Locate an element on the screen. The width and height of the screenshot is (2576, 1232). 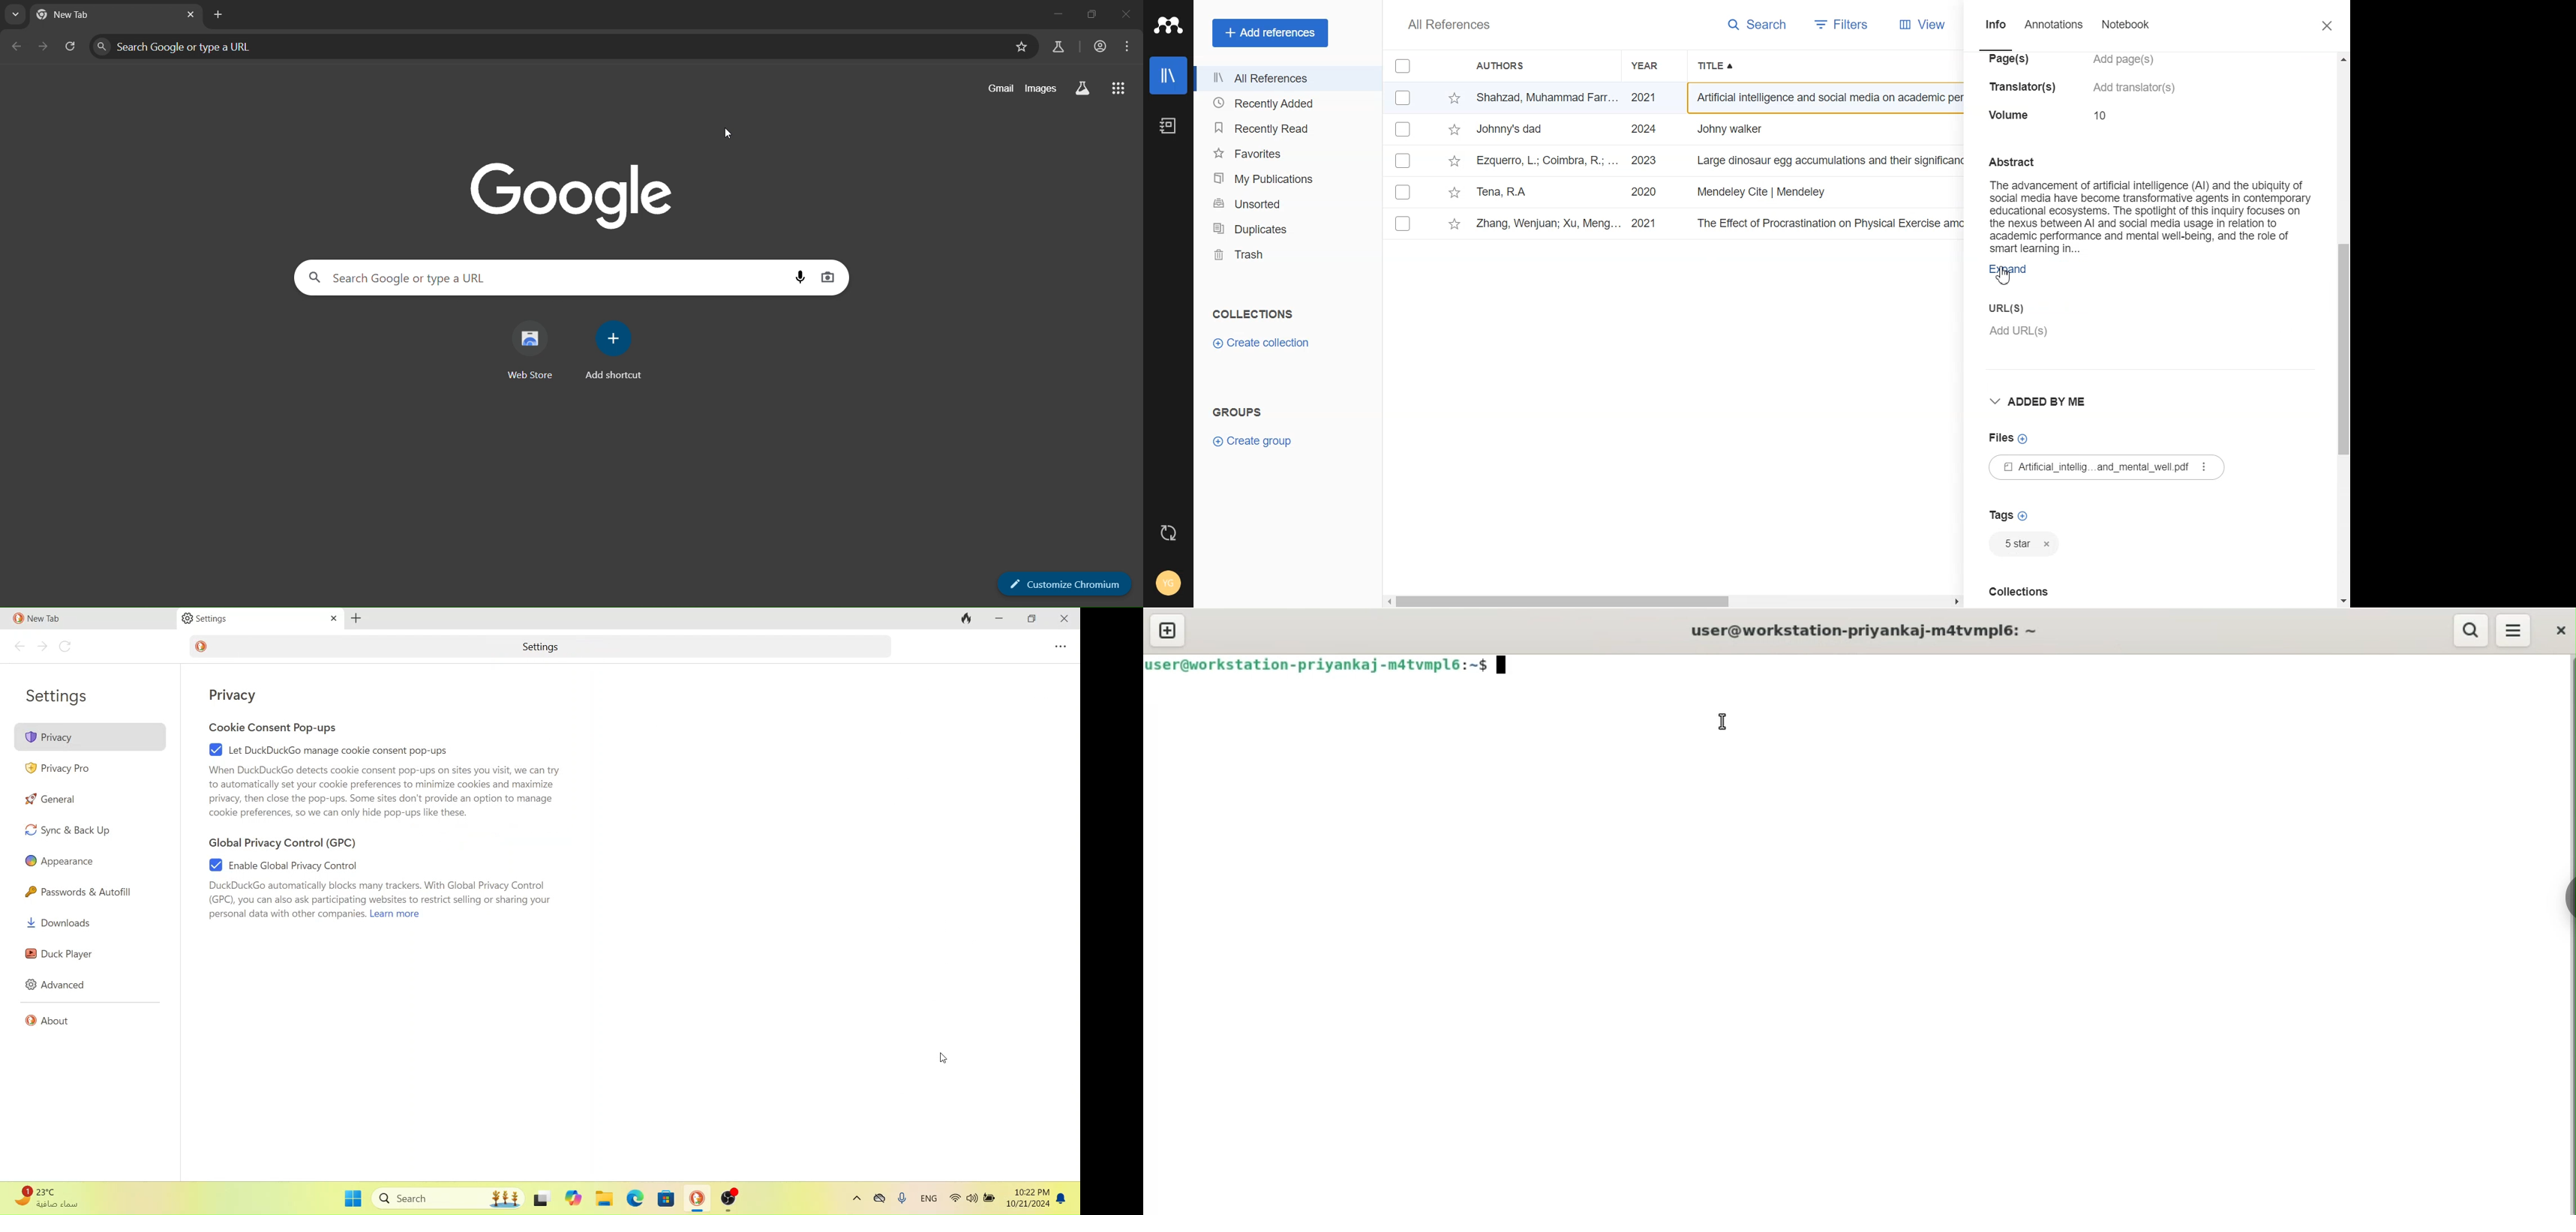
Create group is located at coordinates (1255, 441).